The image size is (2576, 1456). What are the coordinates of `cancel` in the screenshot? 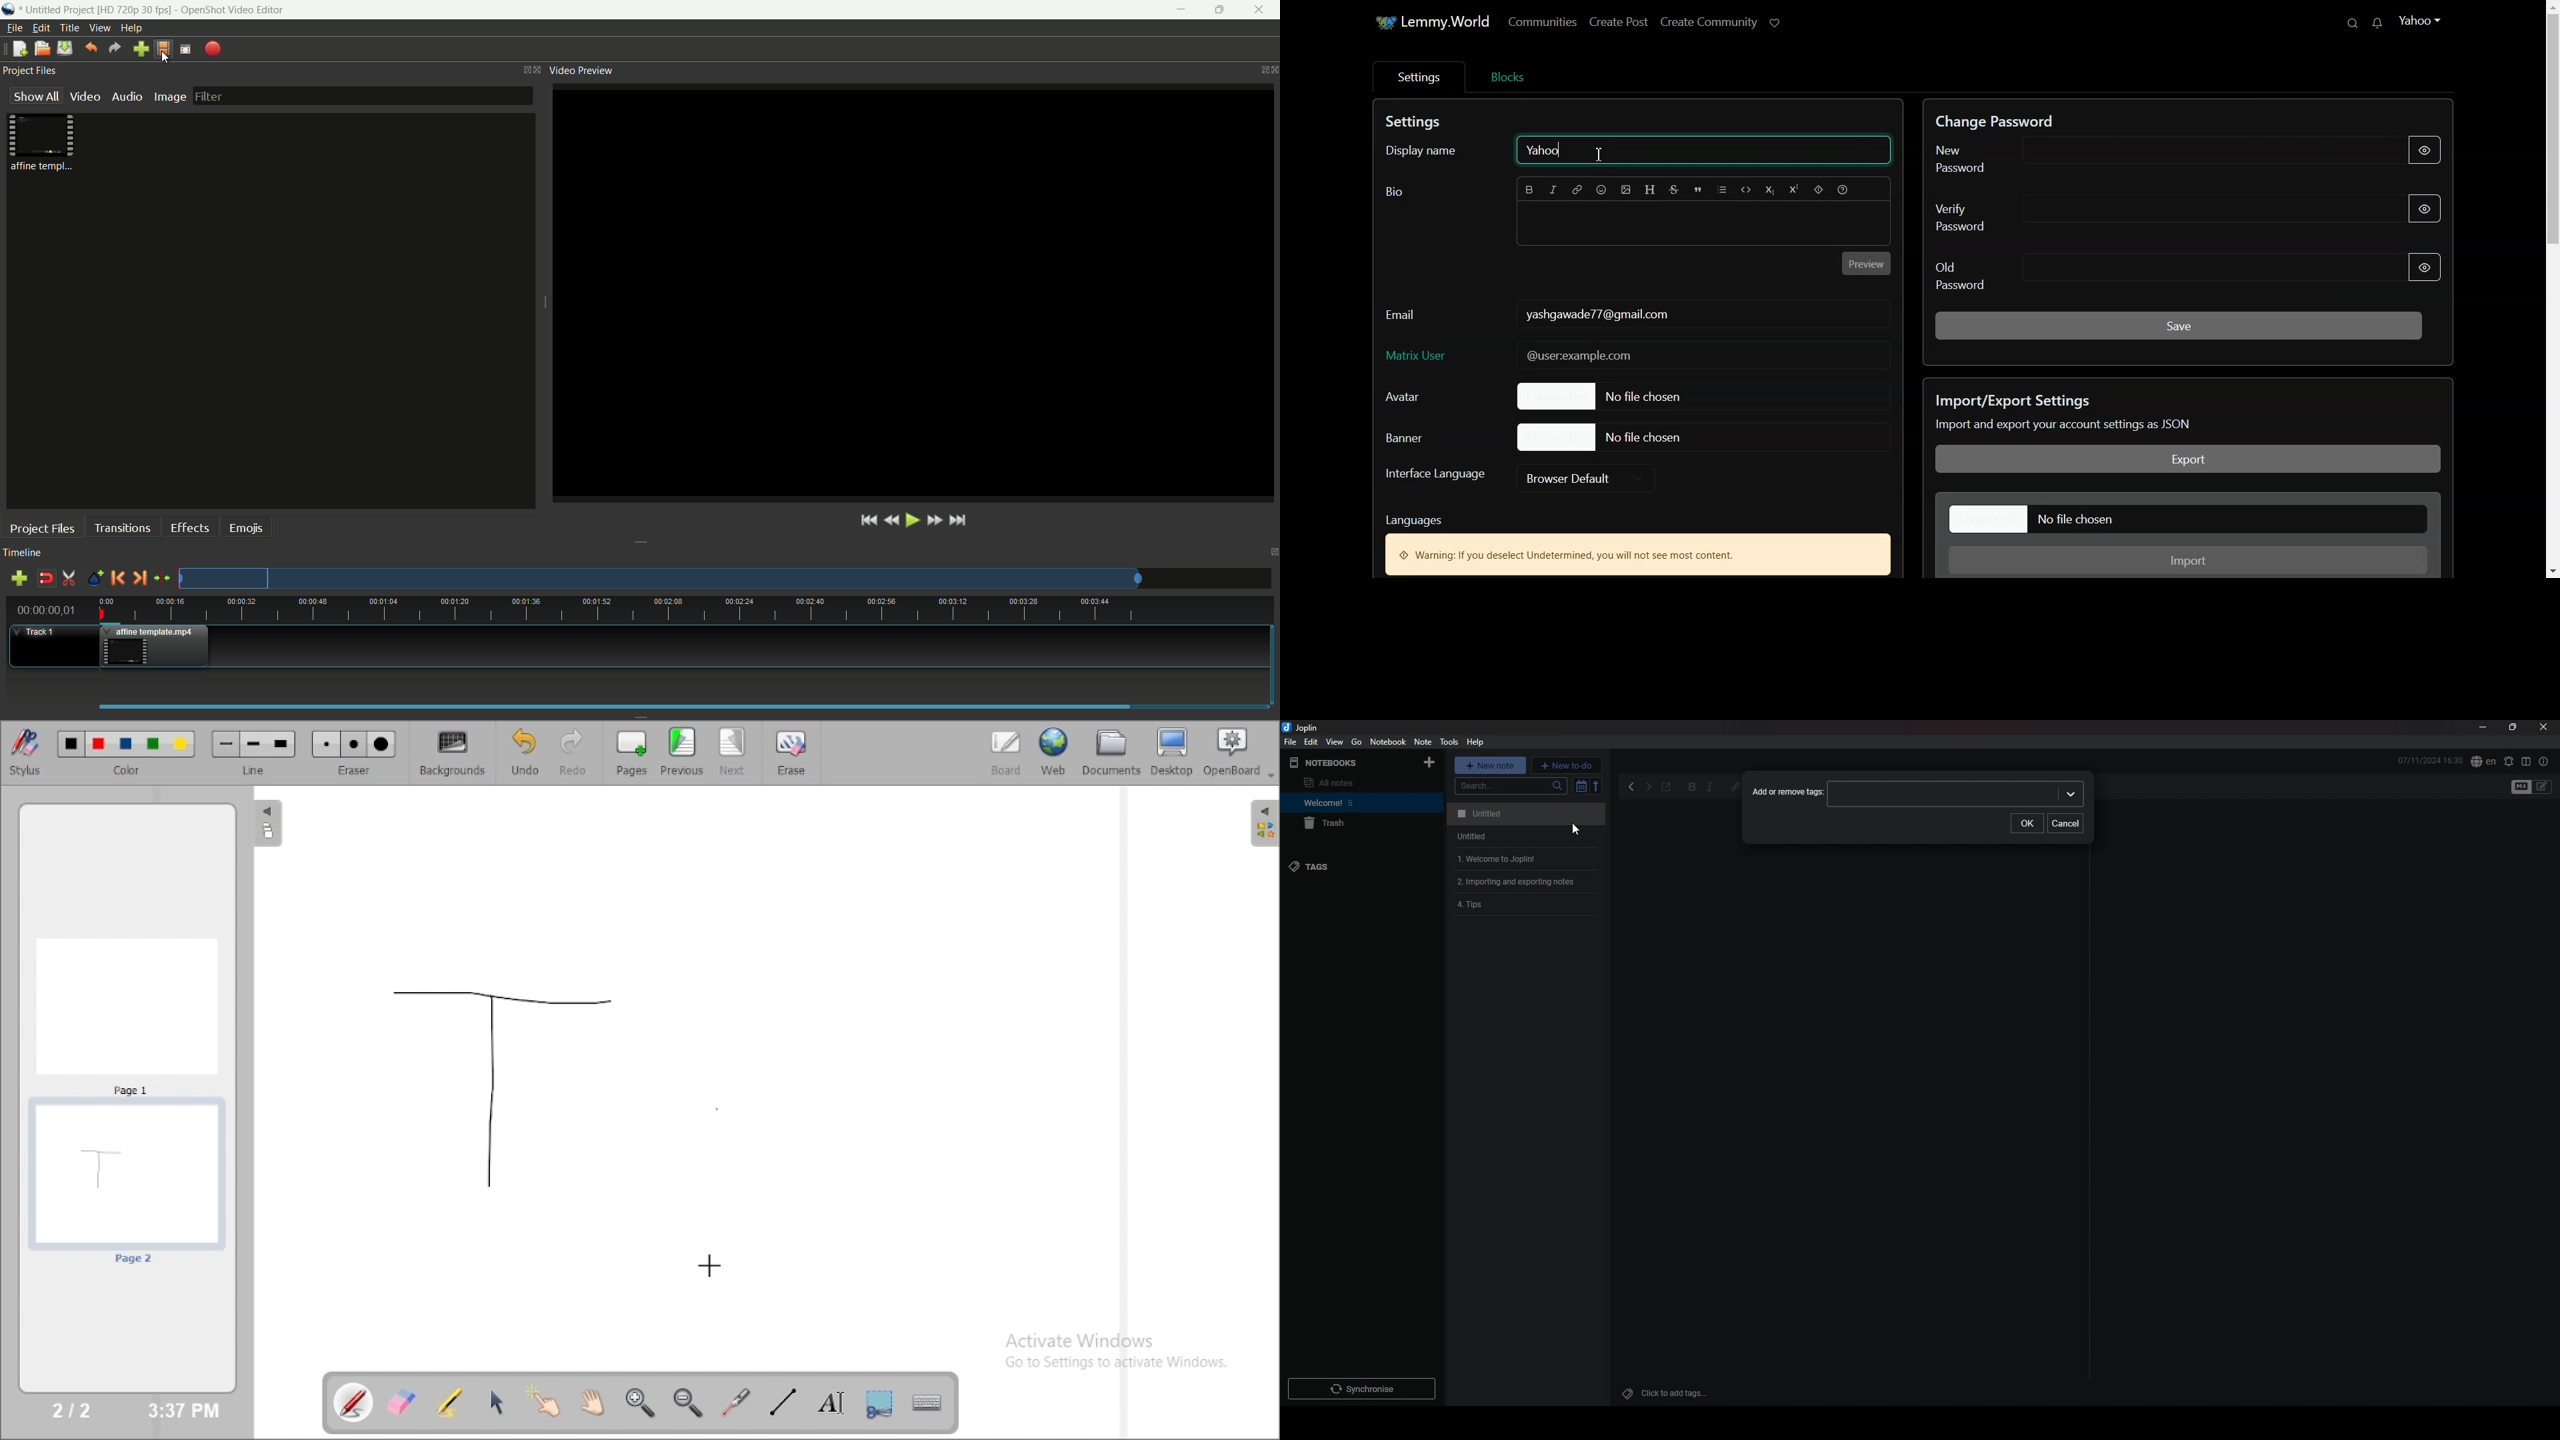 It's located at (2066, 824).